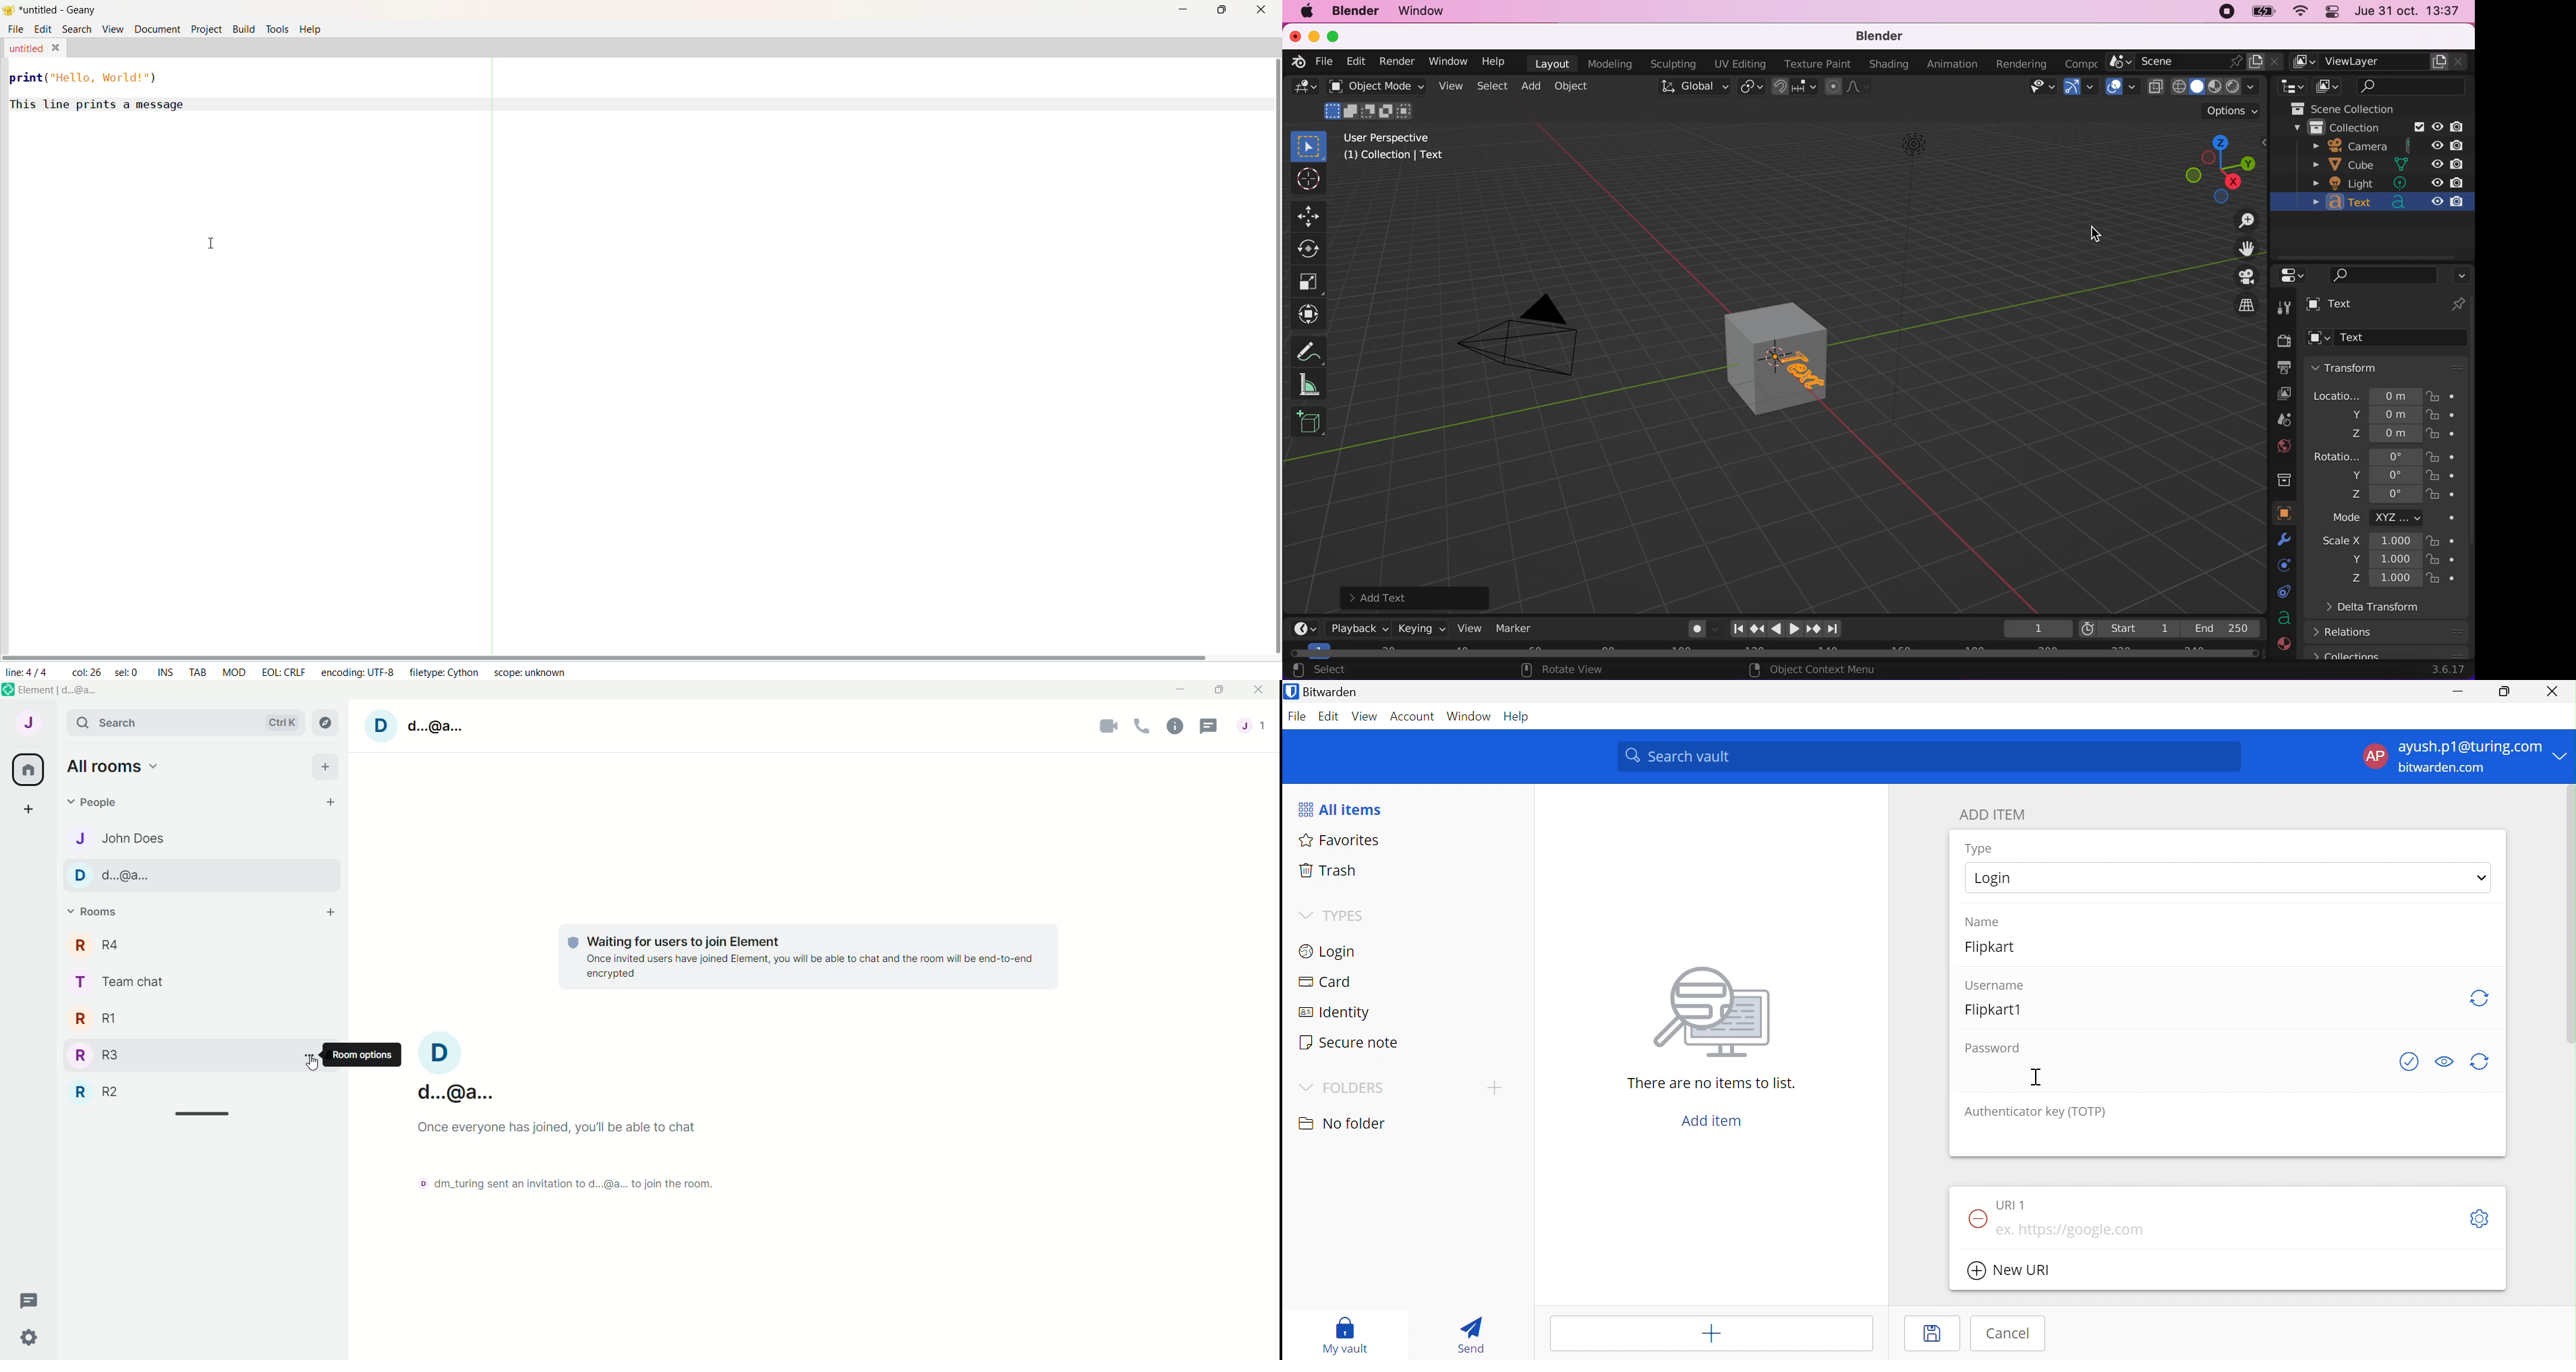 Image resolution: width=2576 pixels, height=1372 pixels. Describe the element at coordinates (2443, 541) in the screenshot. I see `lock button` at that location.